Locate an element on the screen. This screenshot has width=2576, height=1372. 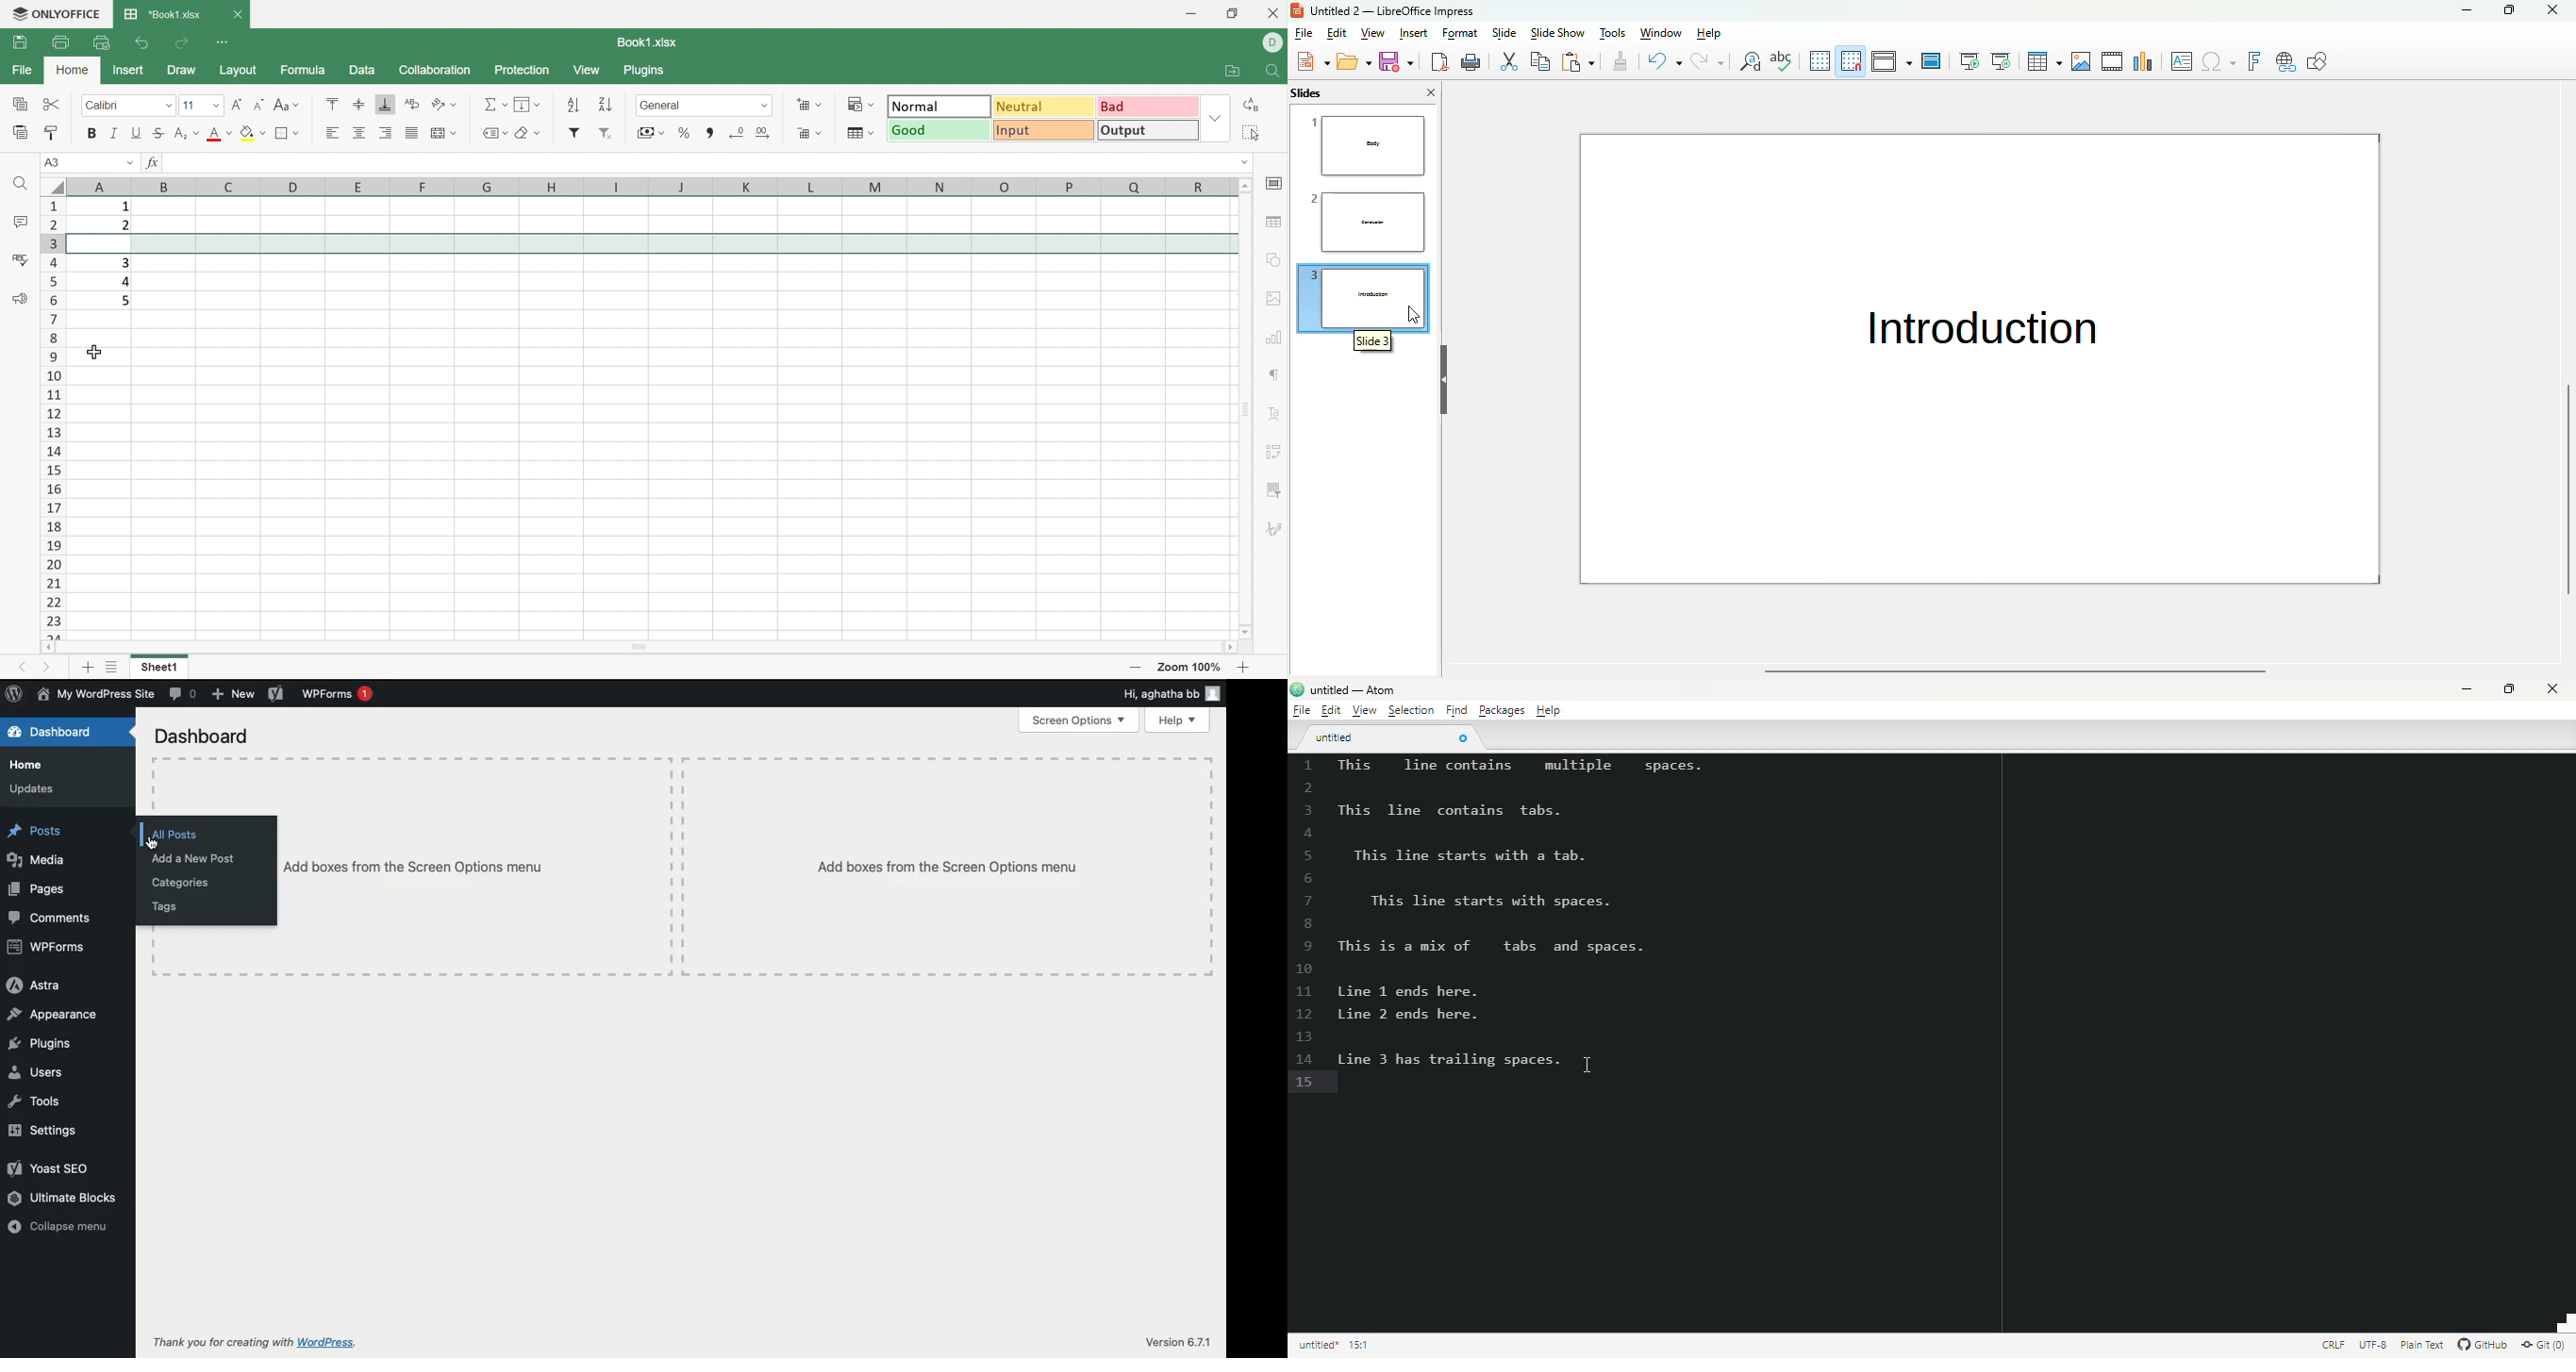
Version 6.7 is located at coordinates (1180, 1341).